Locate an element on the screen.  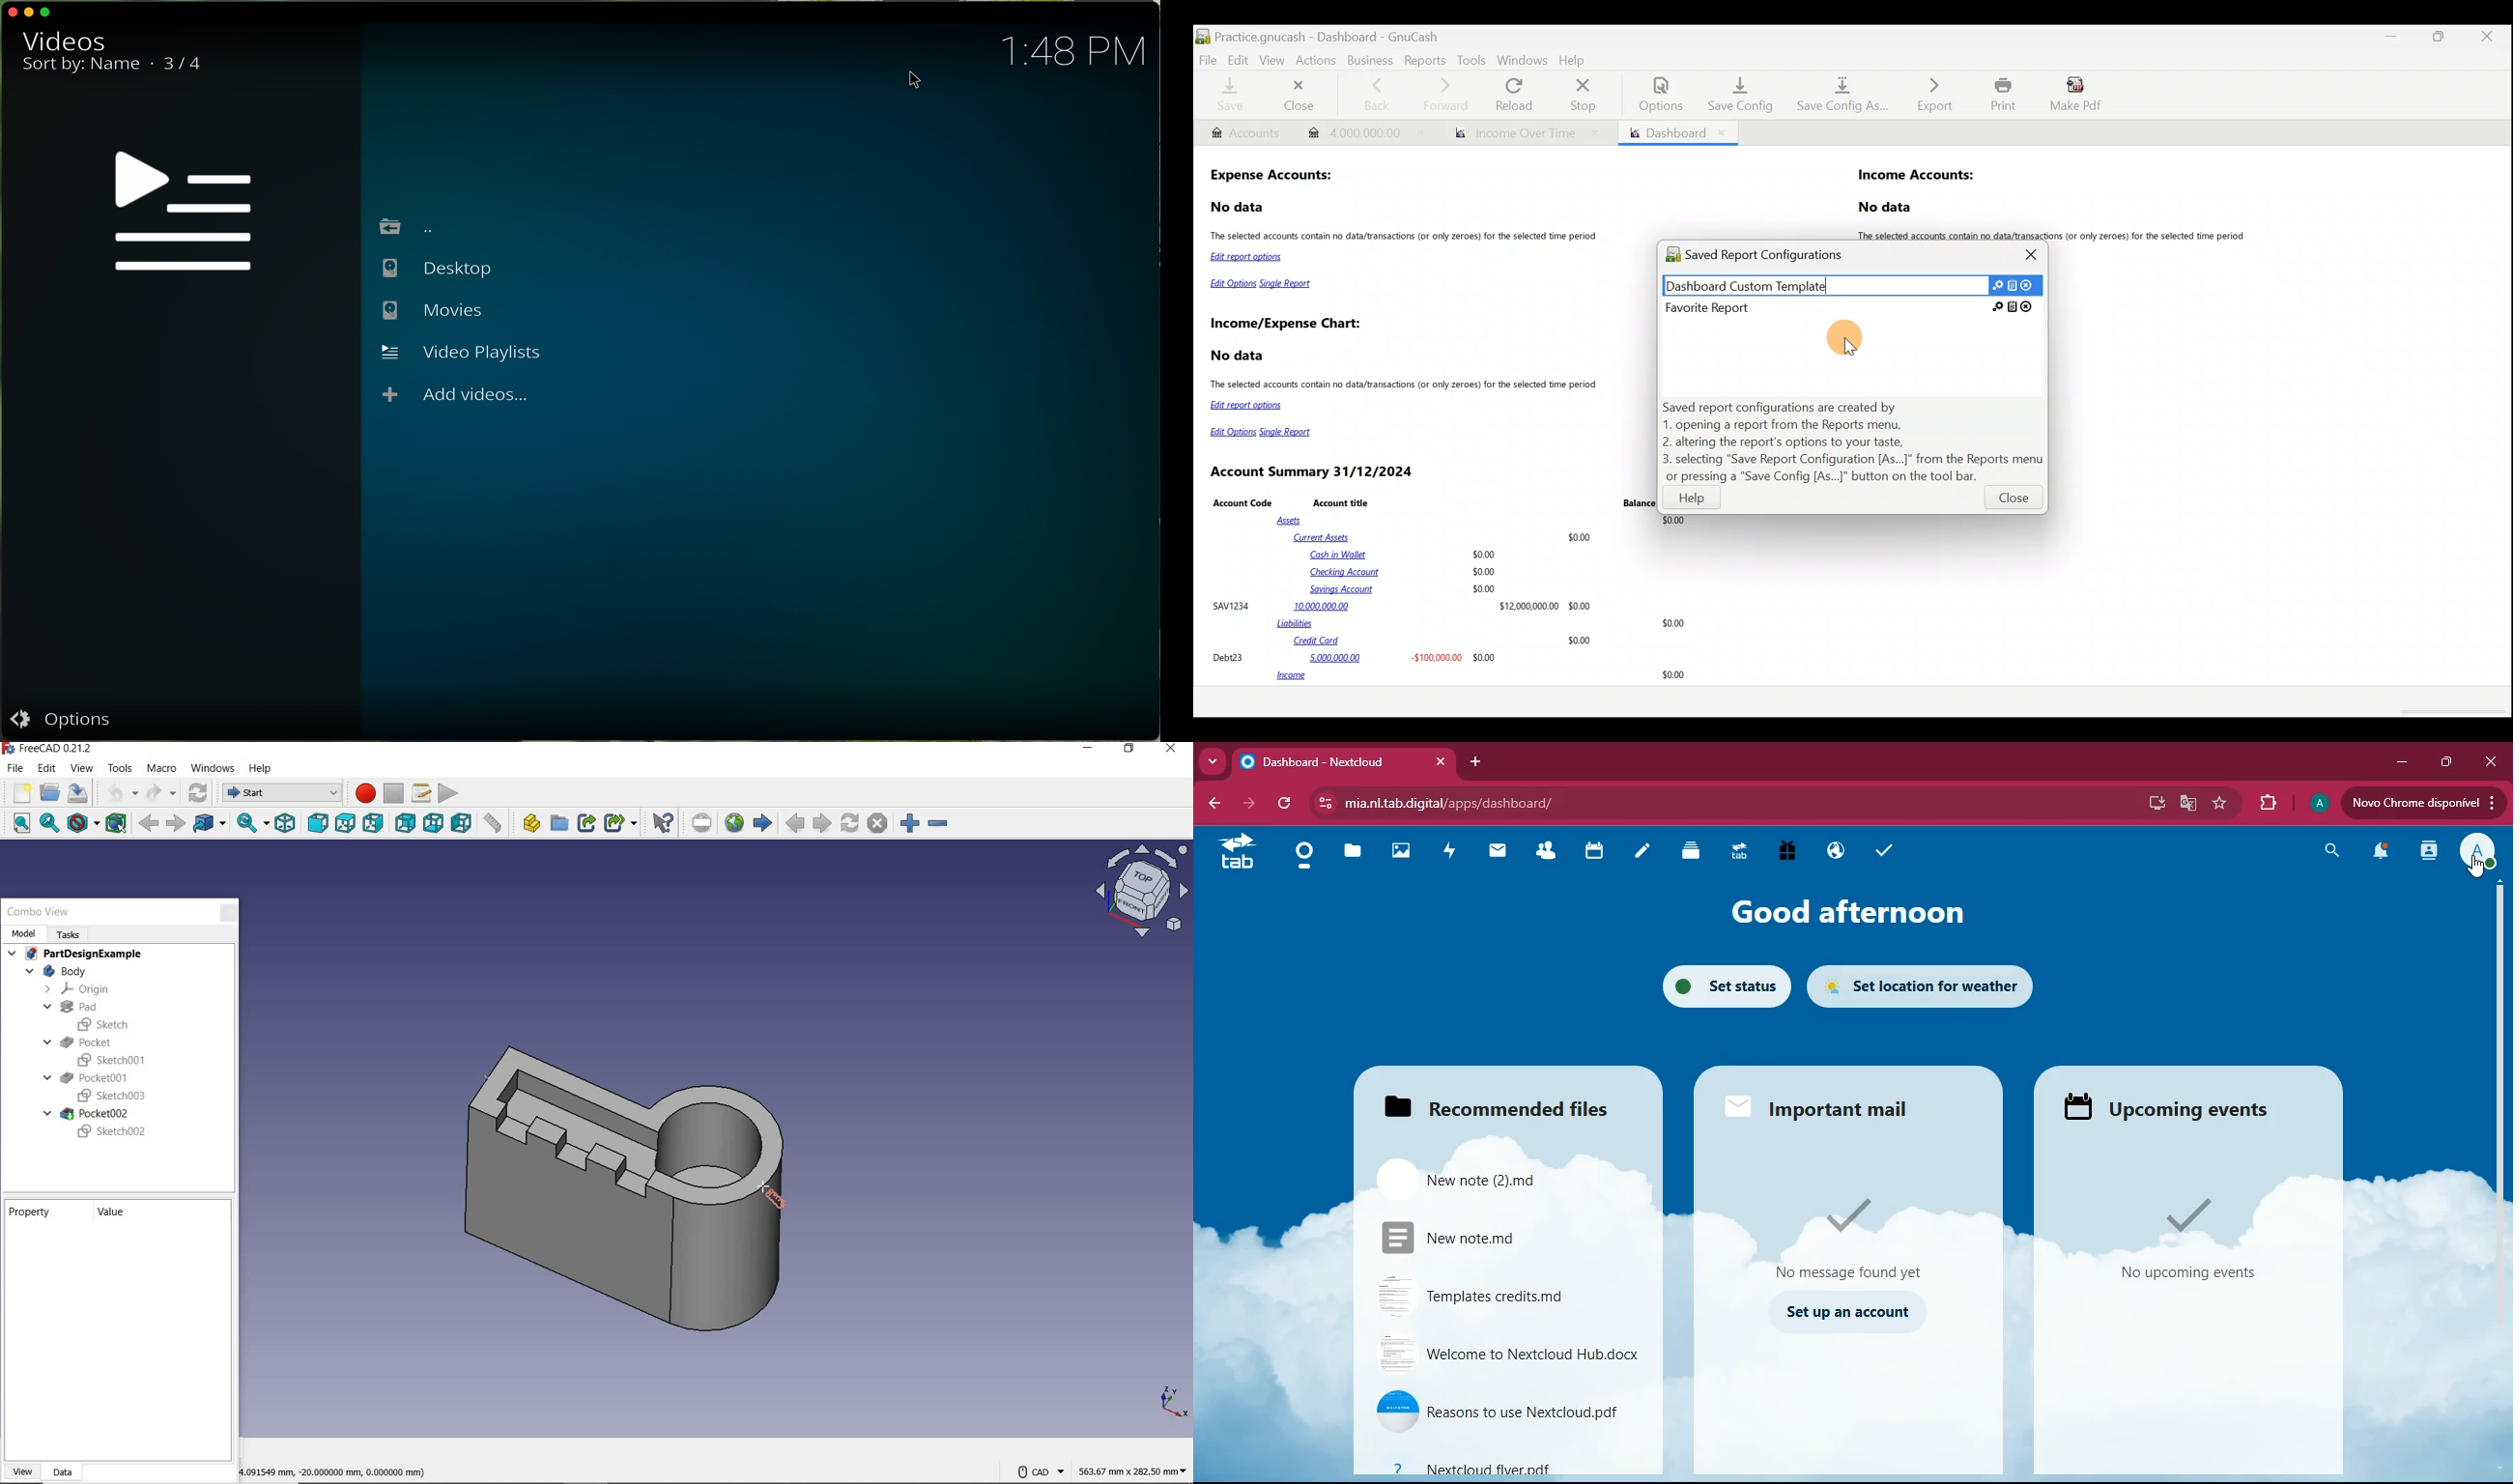
more is located at coordinates (1213, 759).